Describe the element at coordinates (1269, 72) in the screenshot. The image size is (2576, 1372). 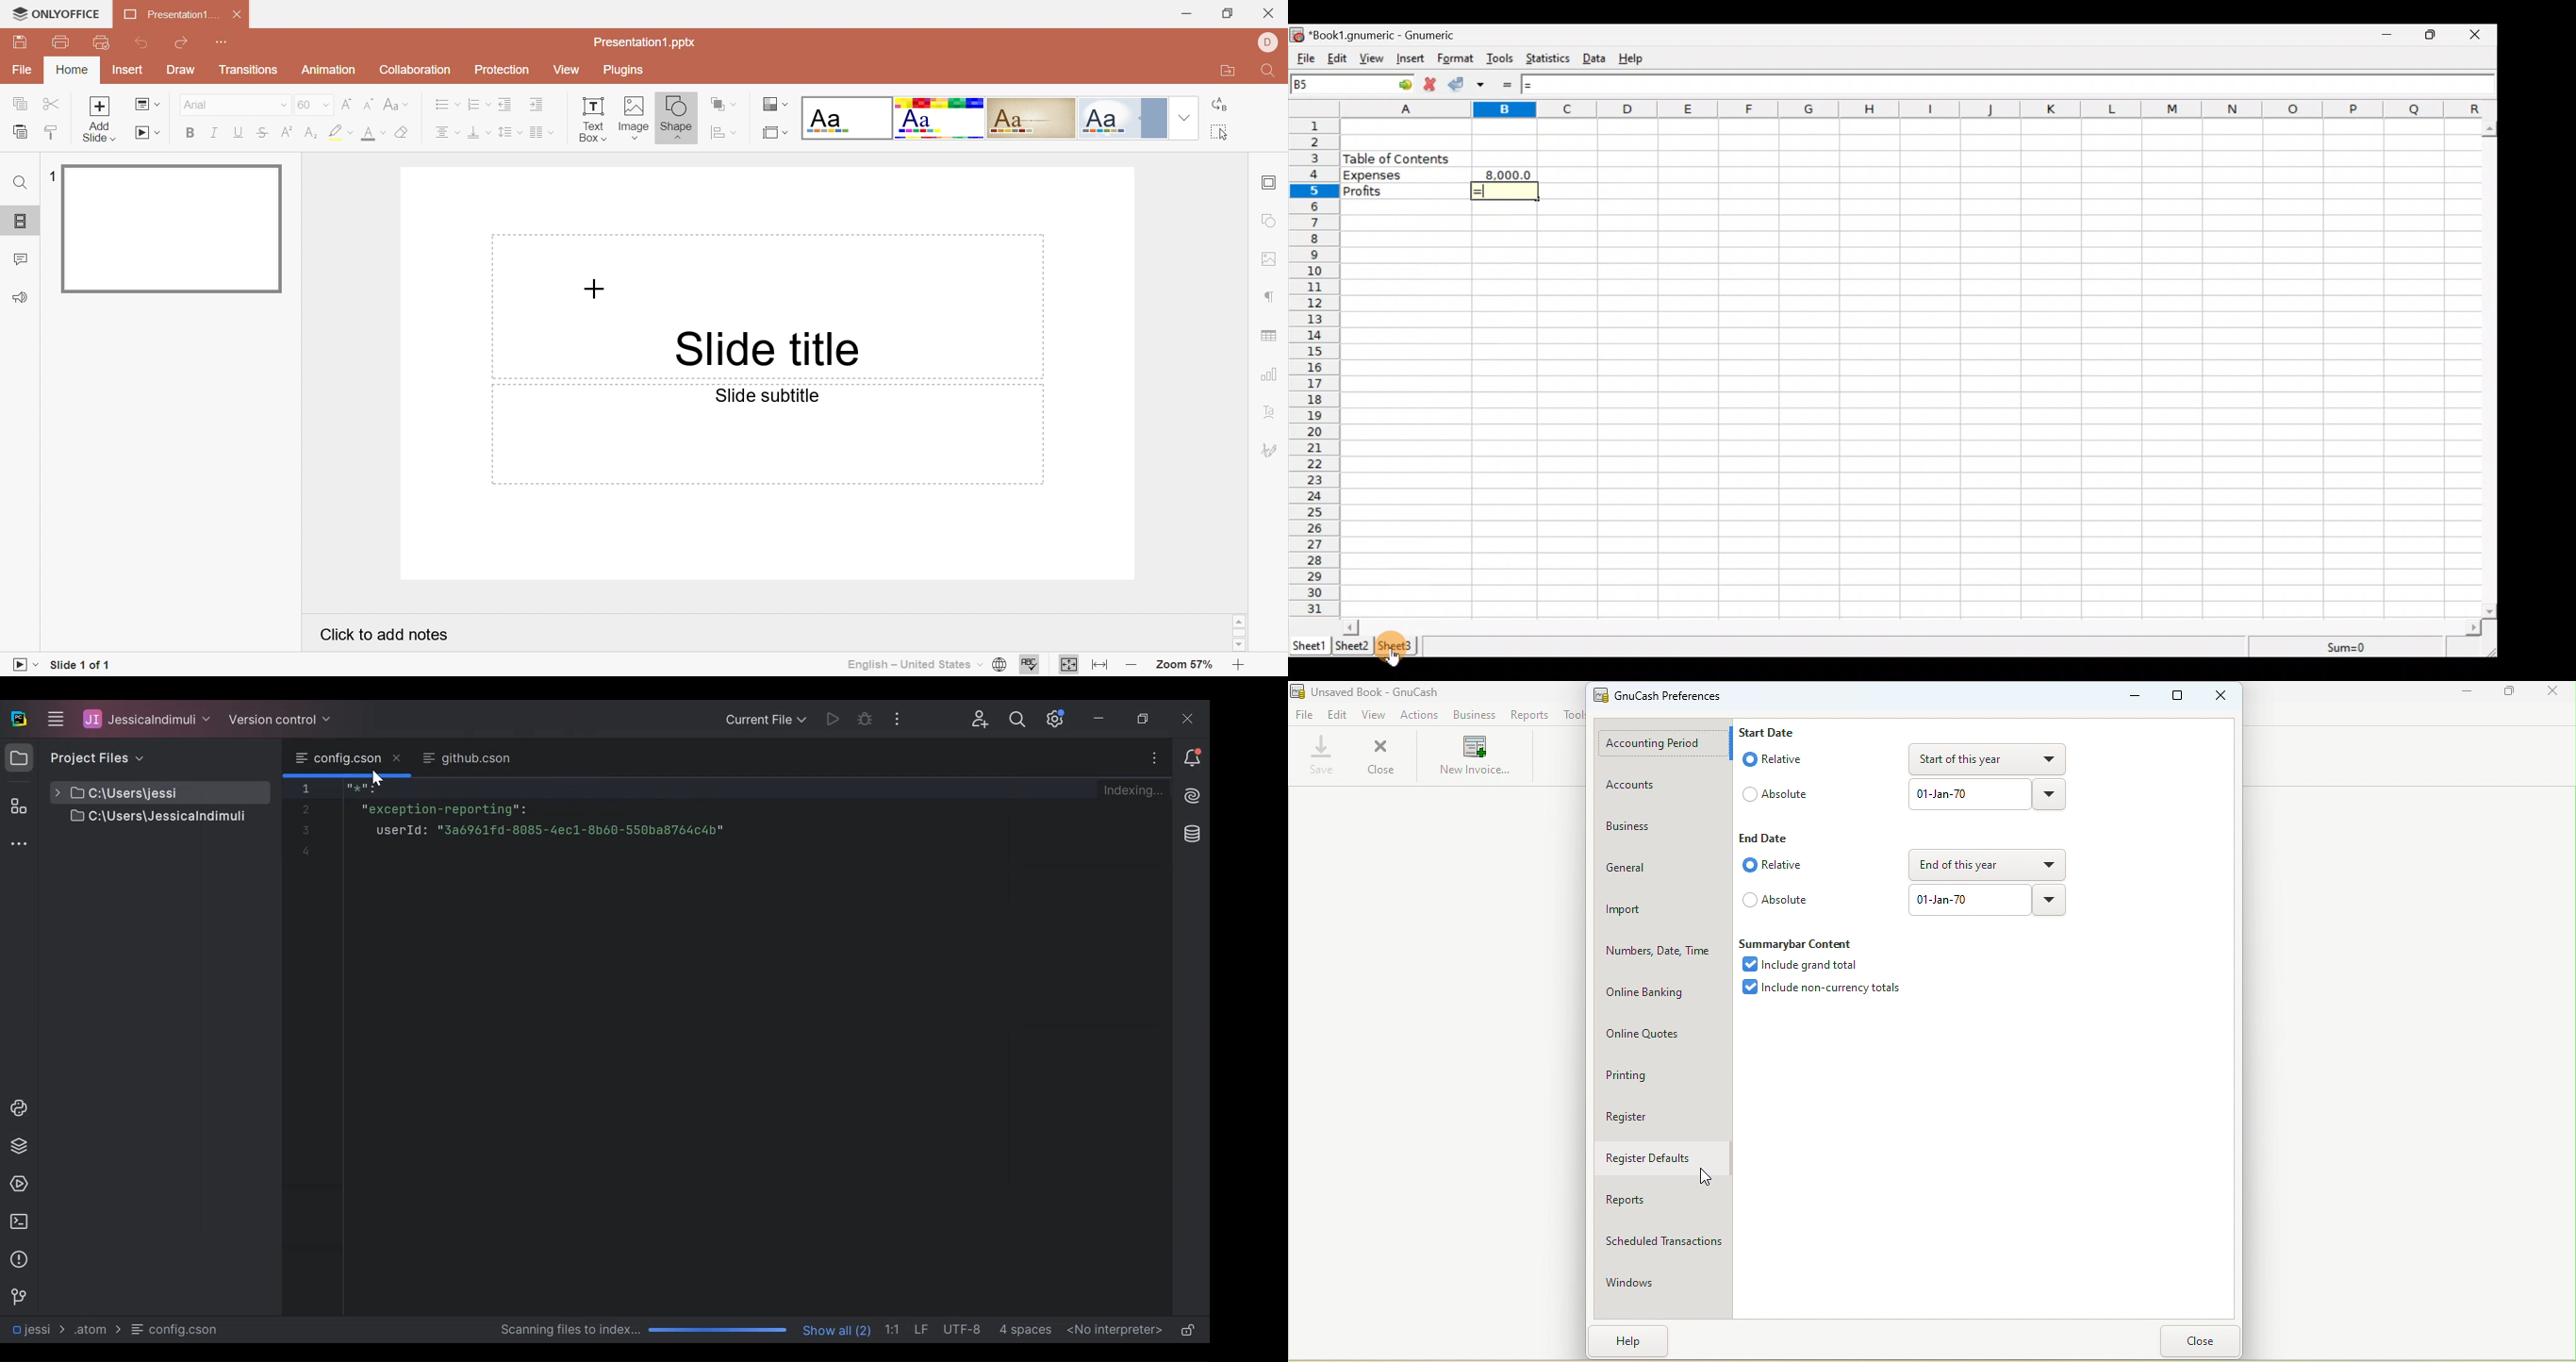
I see `Find` at that location.